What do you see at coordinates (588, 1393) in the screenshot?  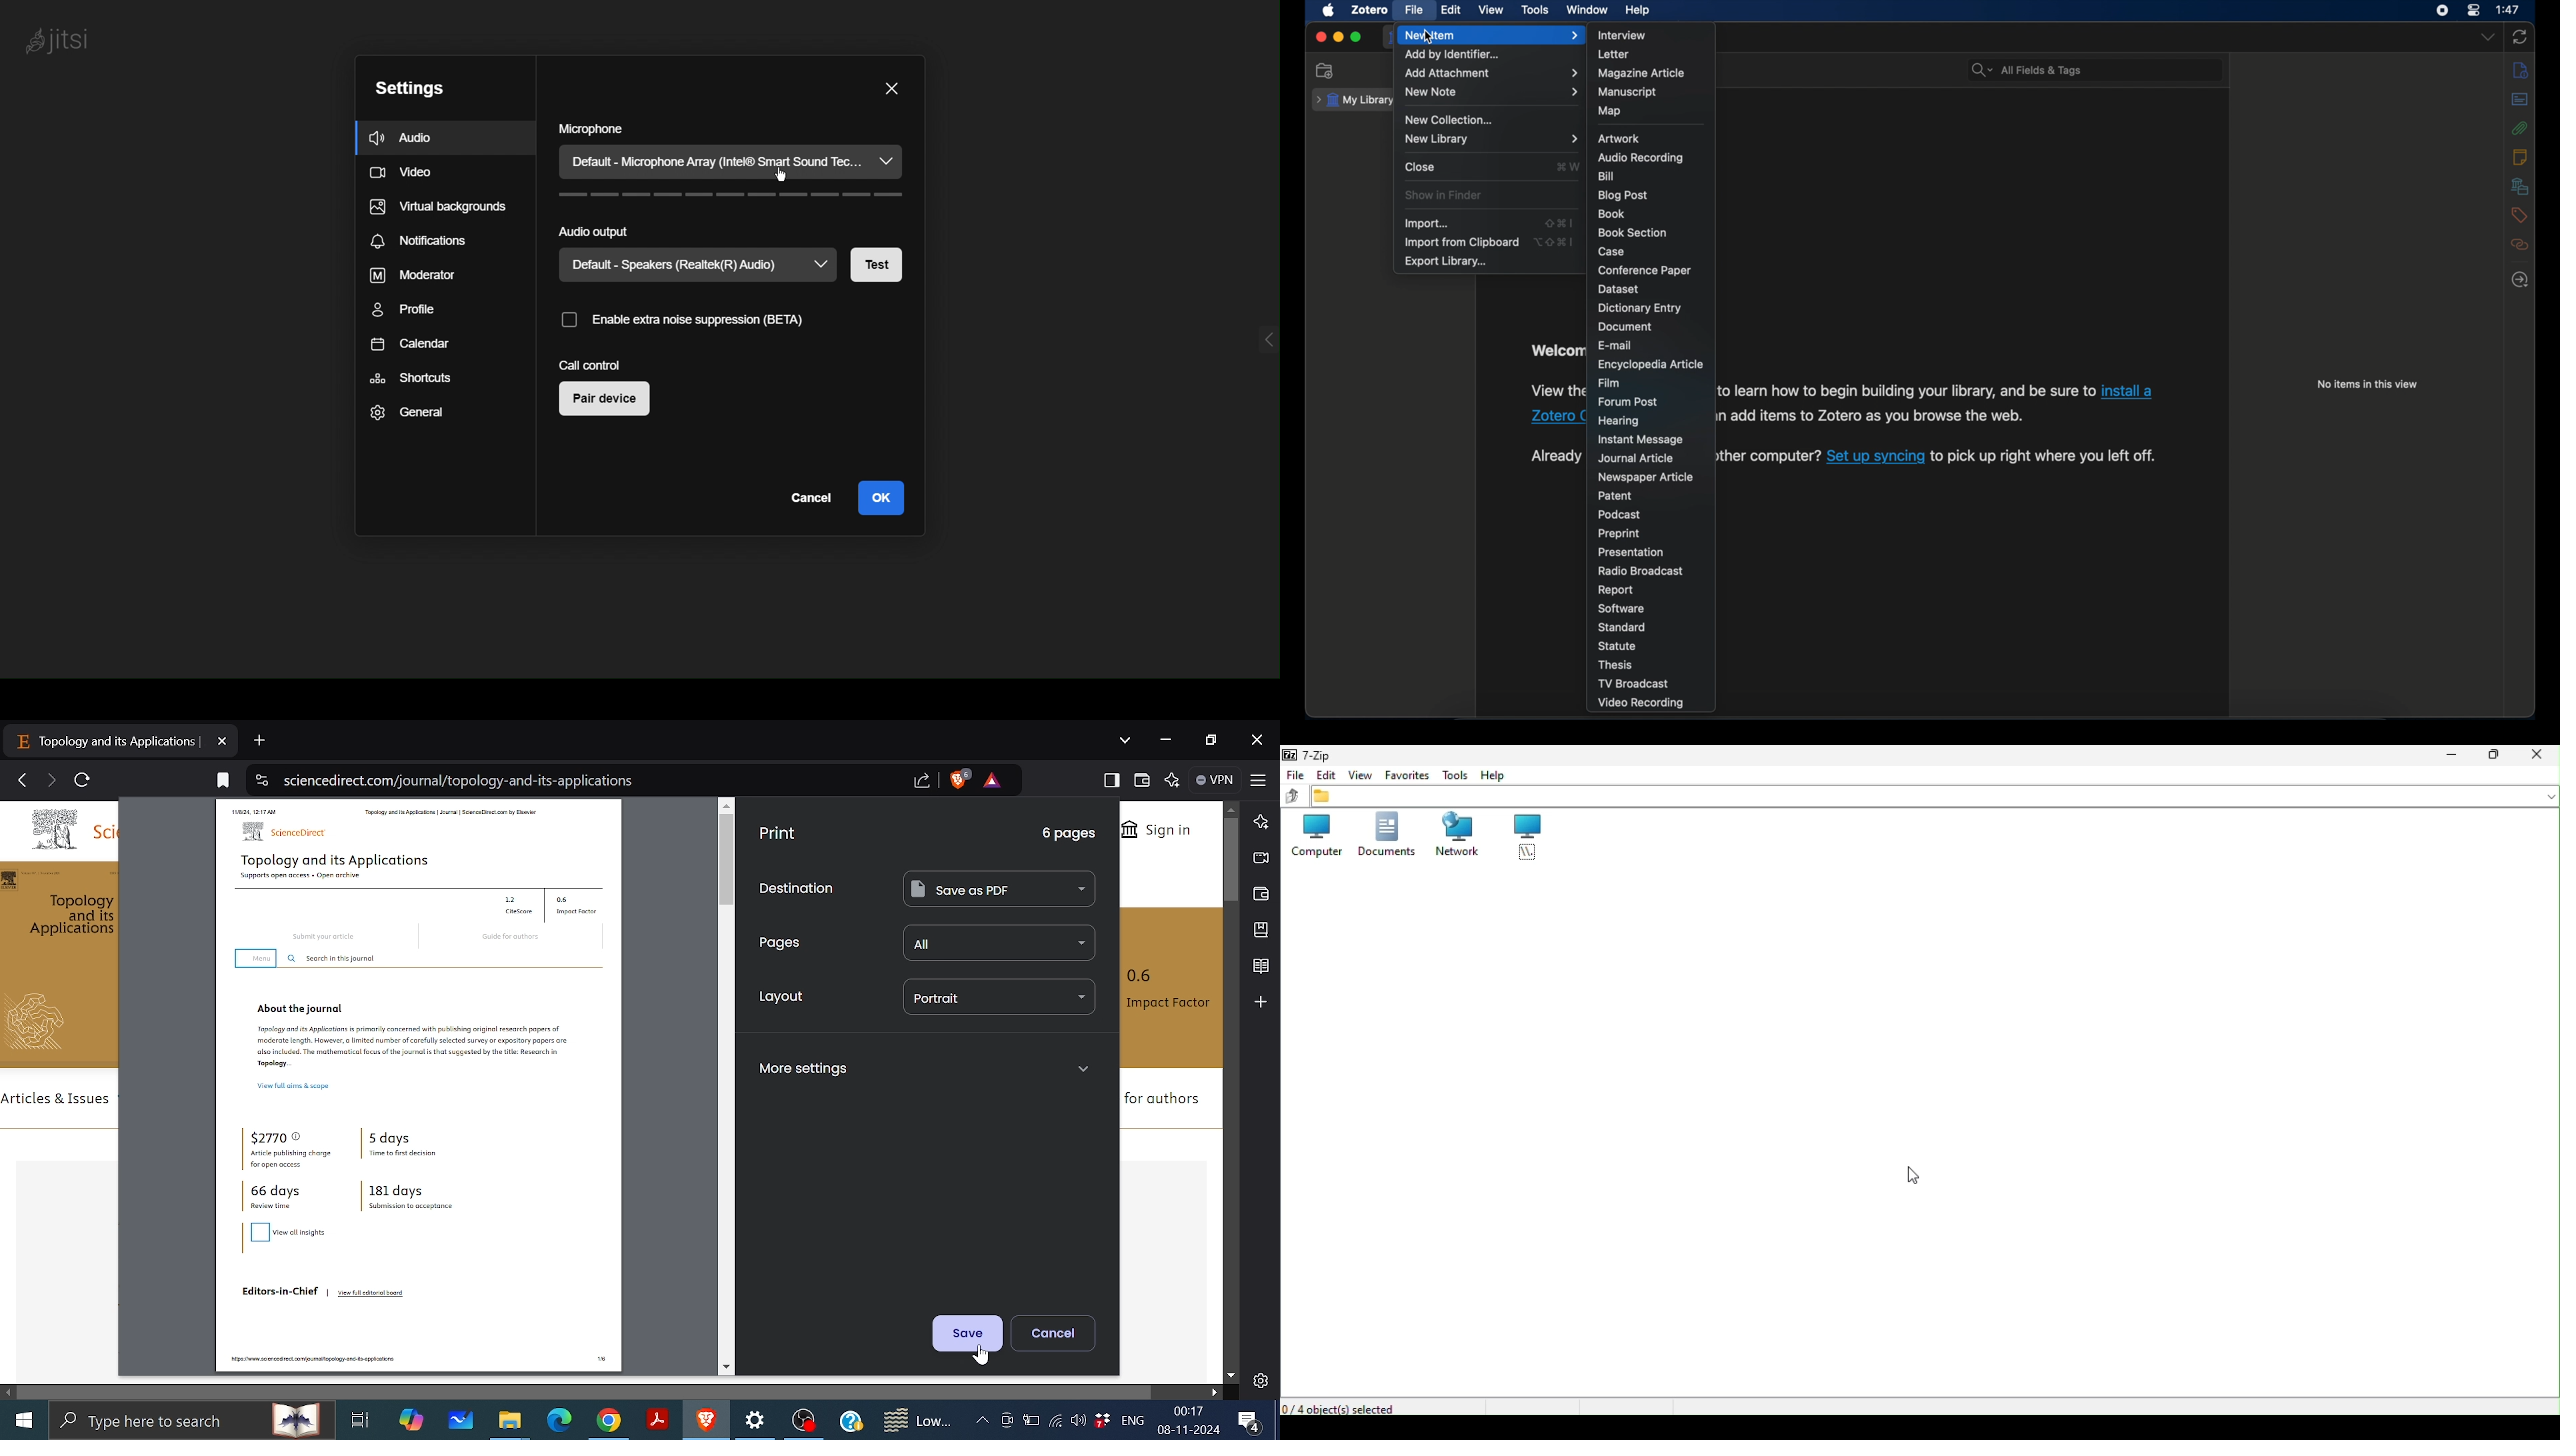 I see `Horizontal scrollbar` at bounding box center [588, 1393].